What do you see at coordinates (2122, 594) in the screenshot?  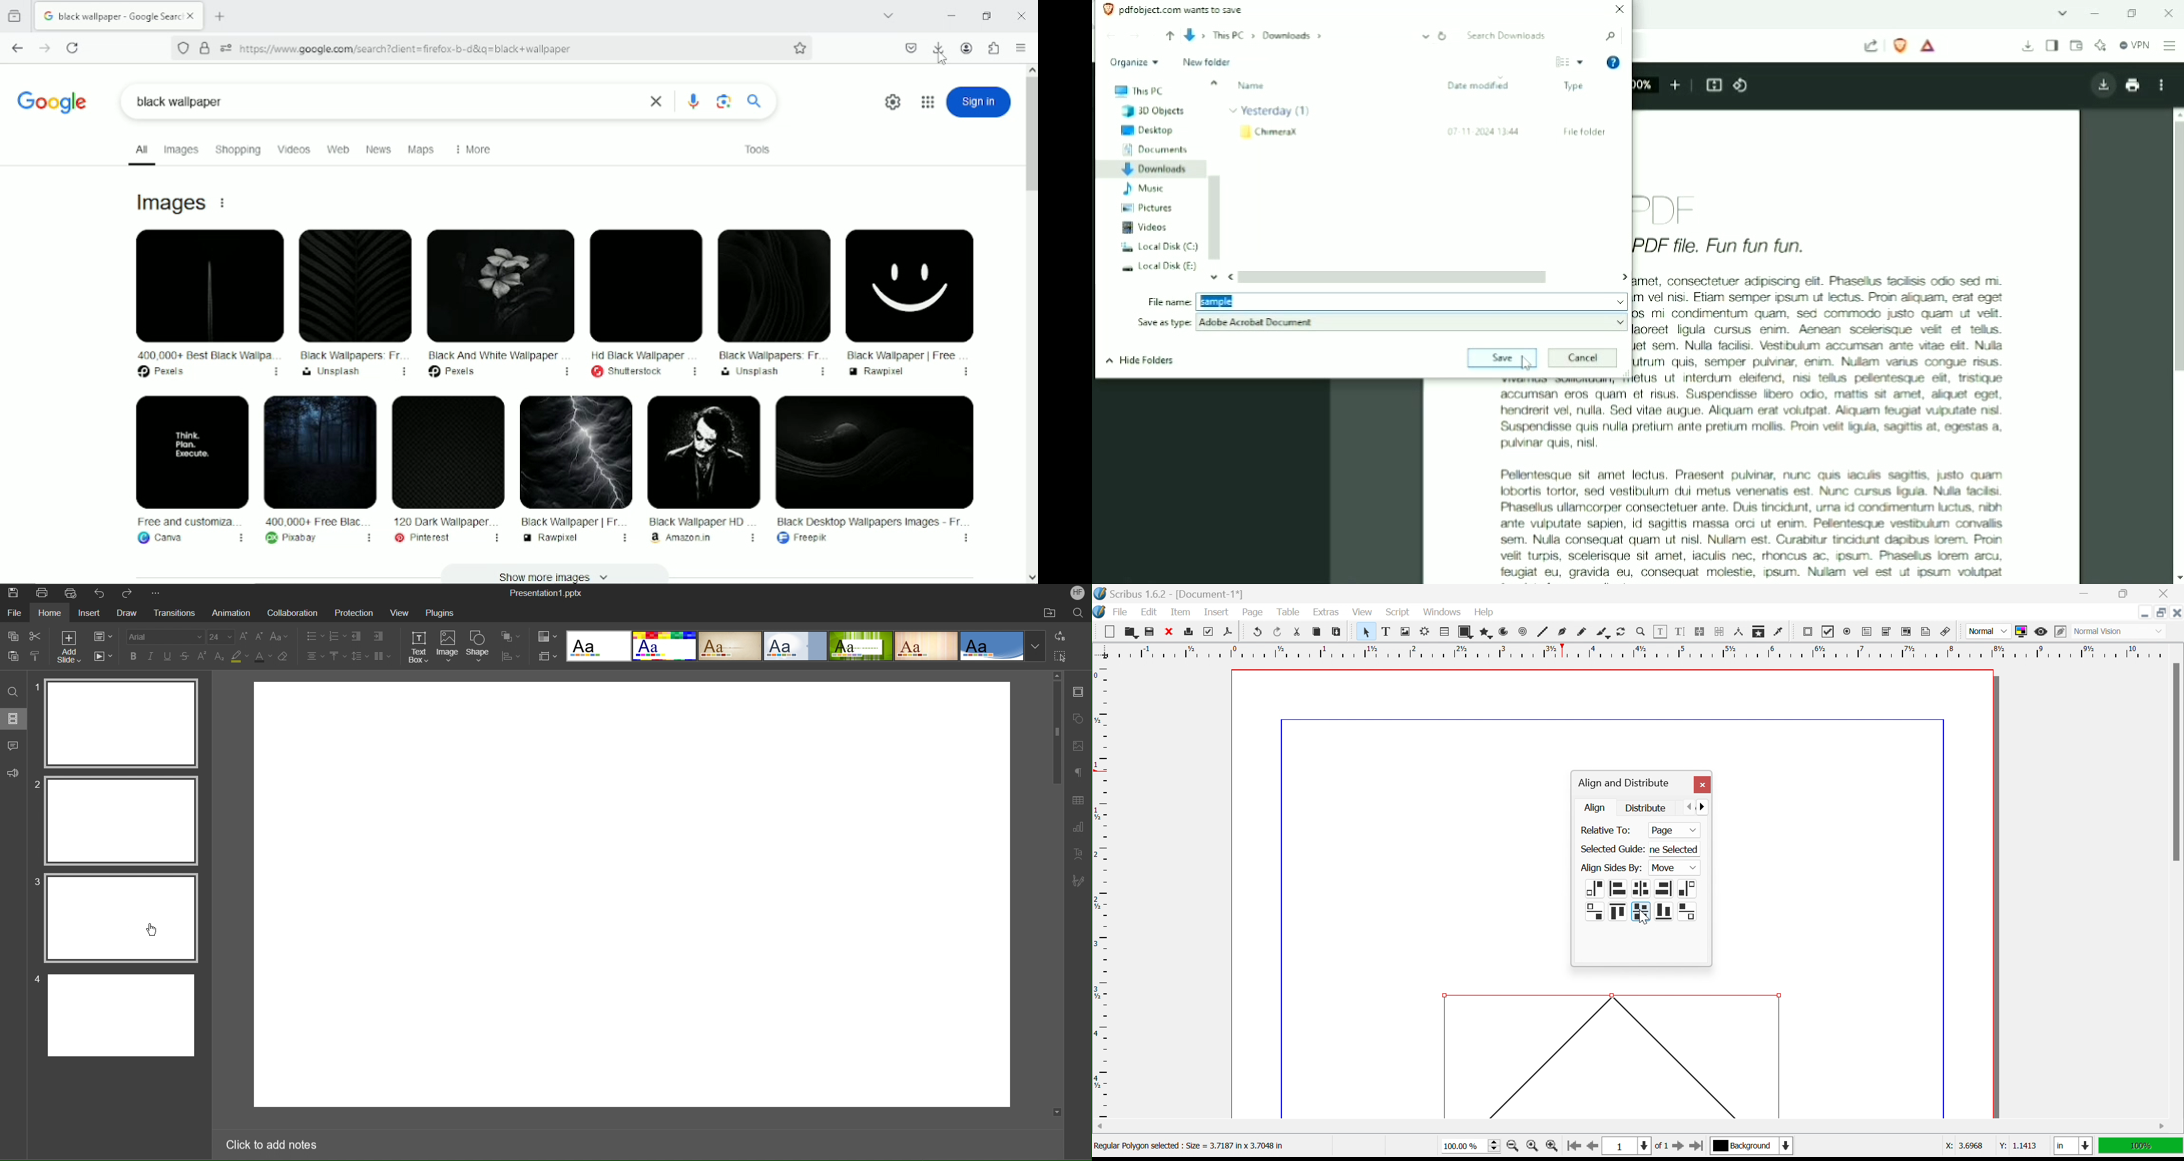 I see `Restore down` at bounding box center [2122, 594].